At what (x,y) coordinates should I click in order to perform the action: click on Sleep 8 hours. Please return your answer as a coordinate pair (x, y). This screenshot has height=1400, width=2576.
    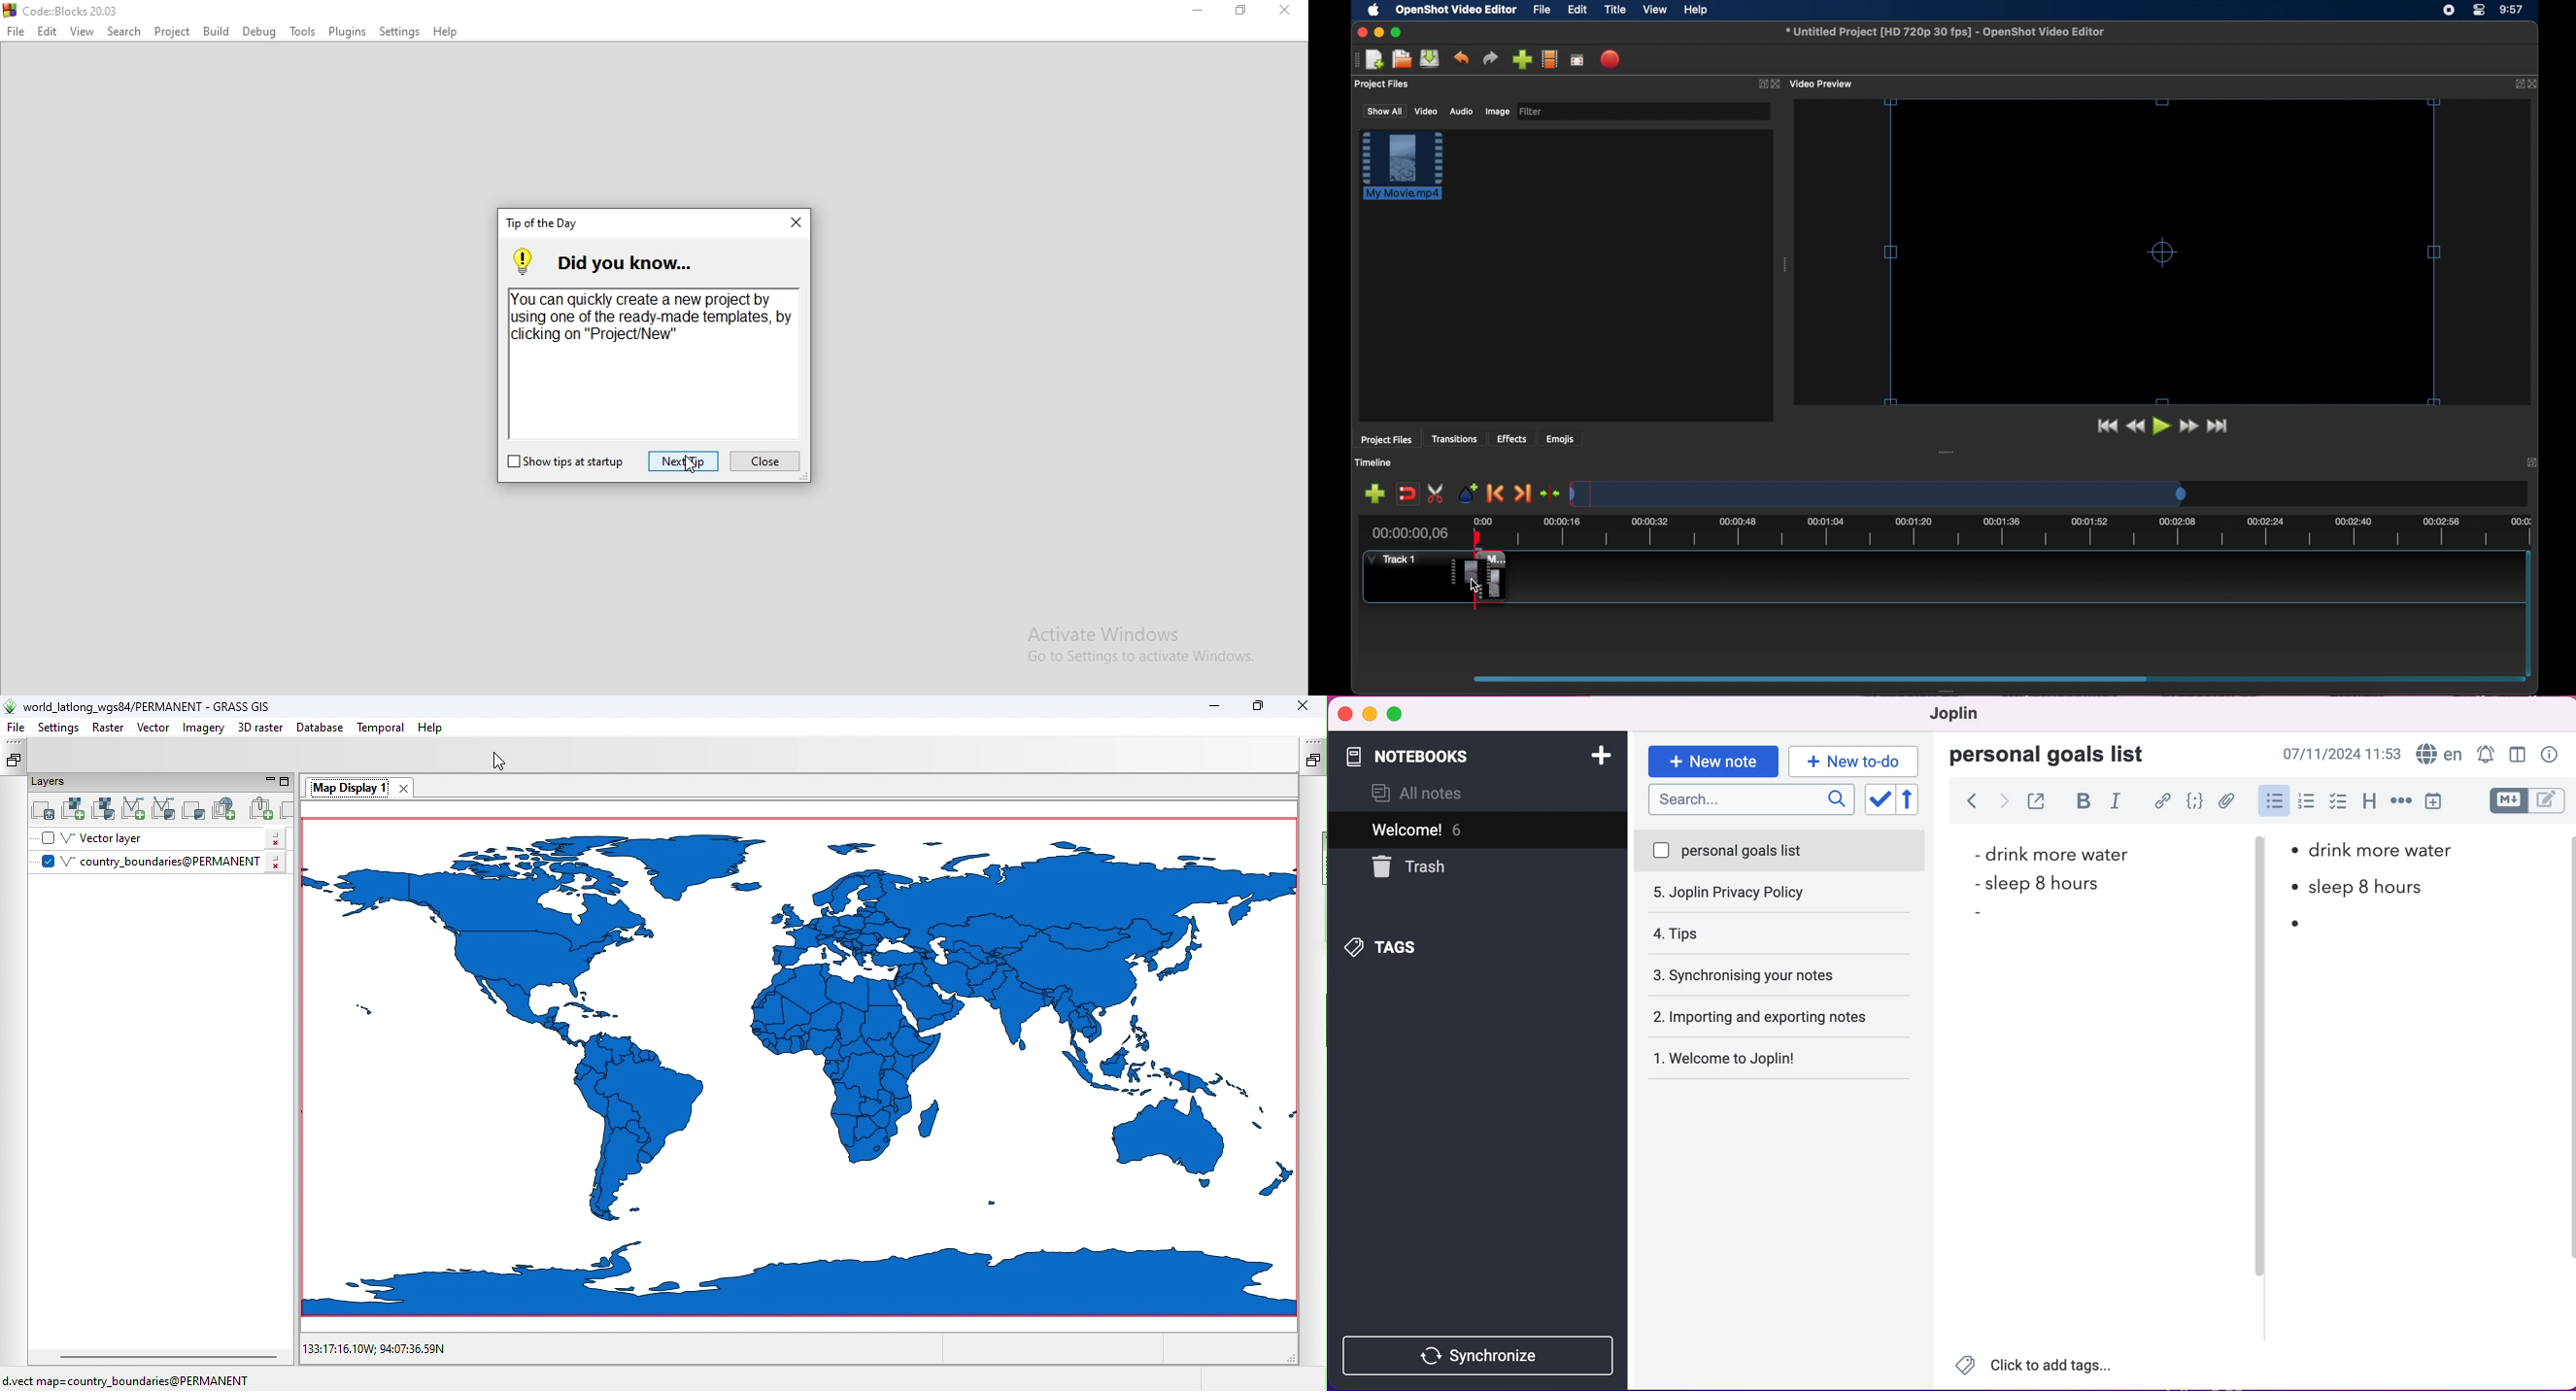
    Looking at the image, I should click on (2044, 883).